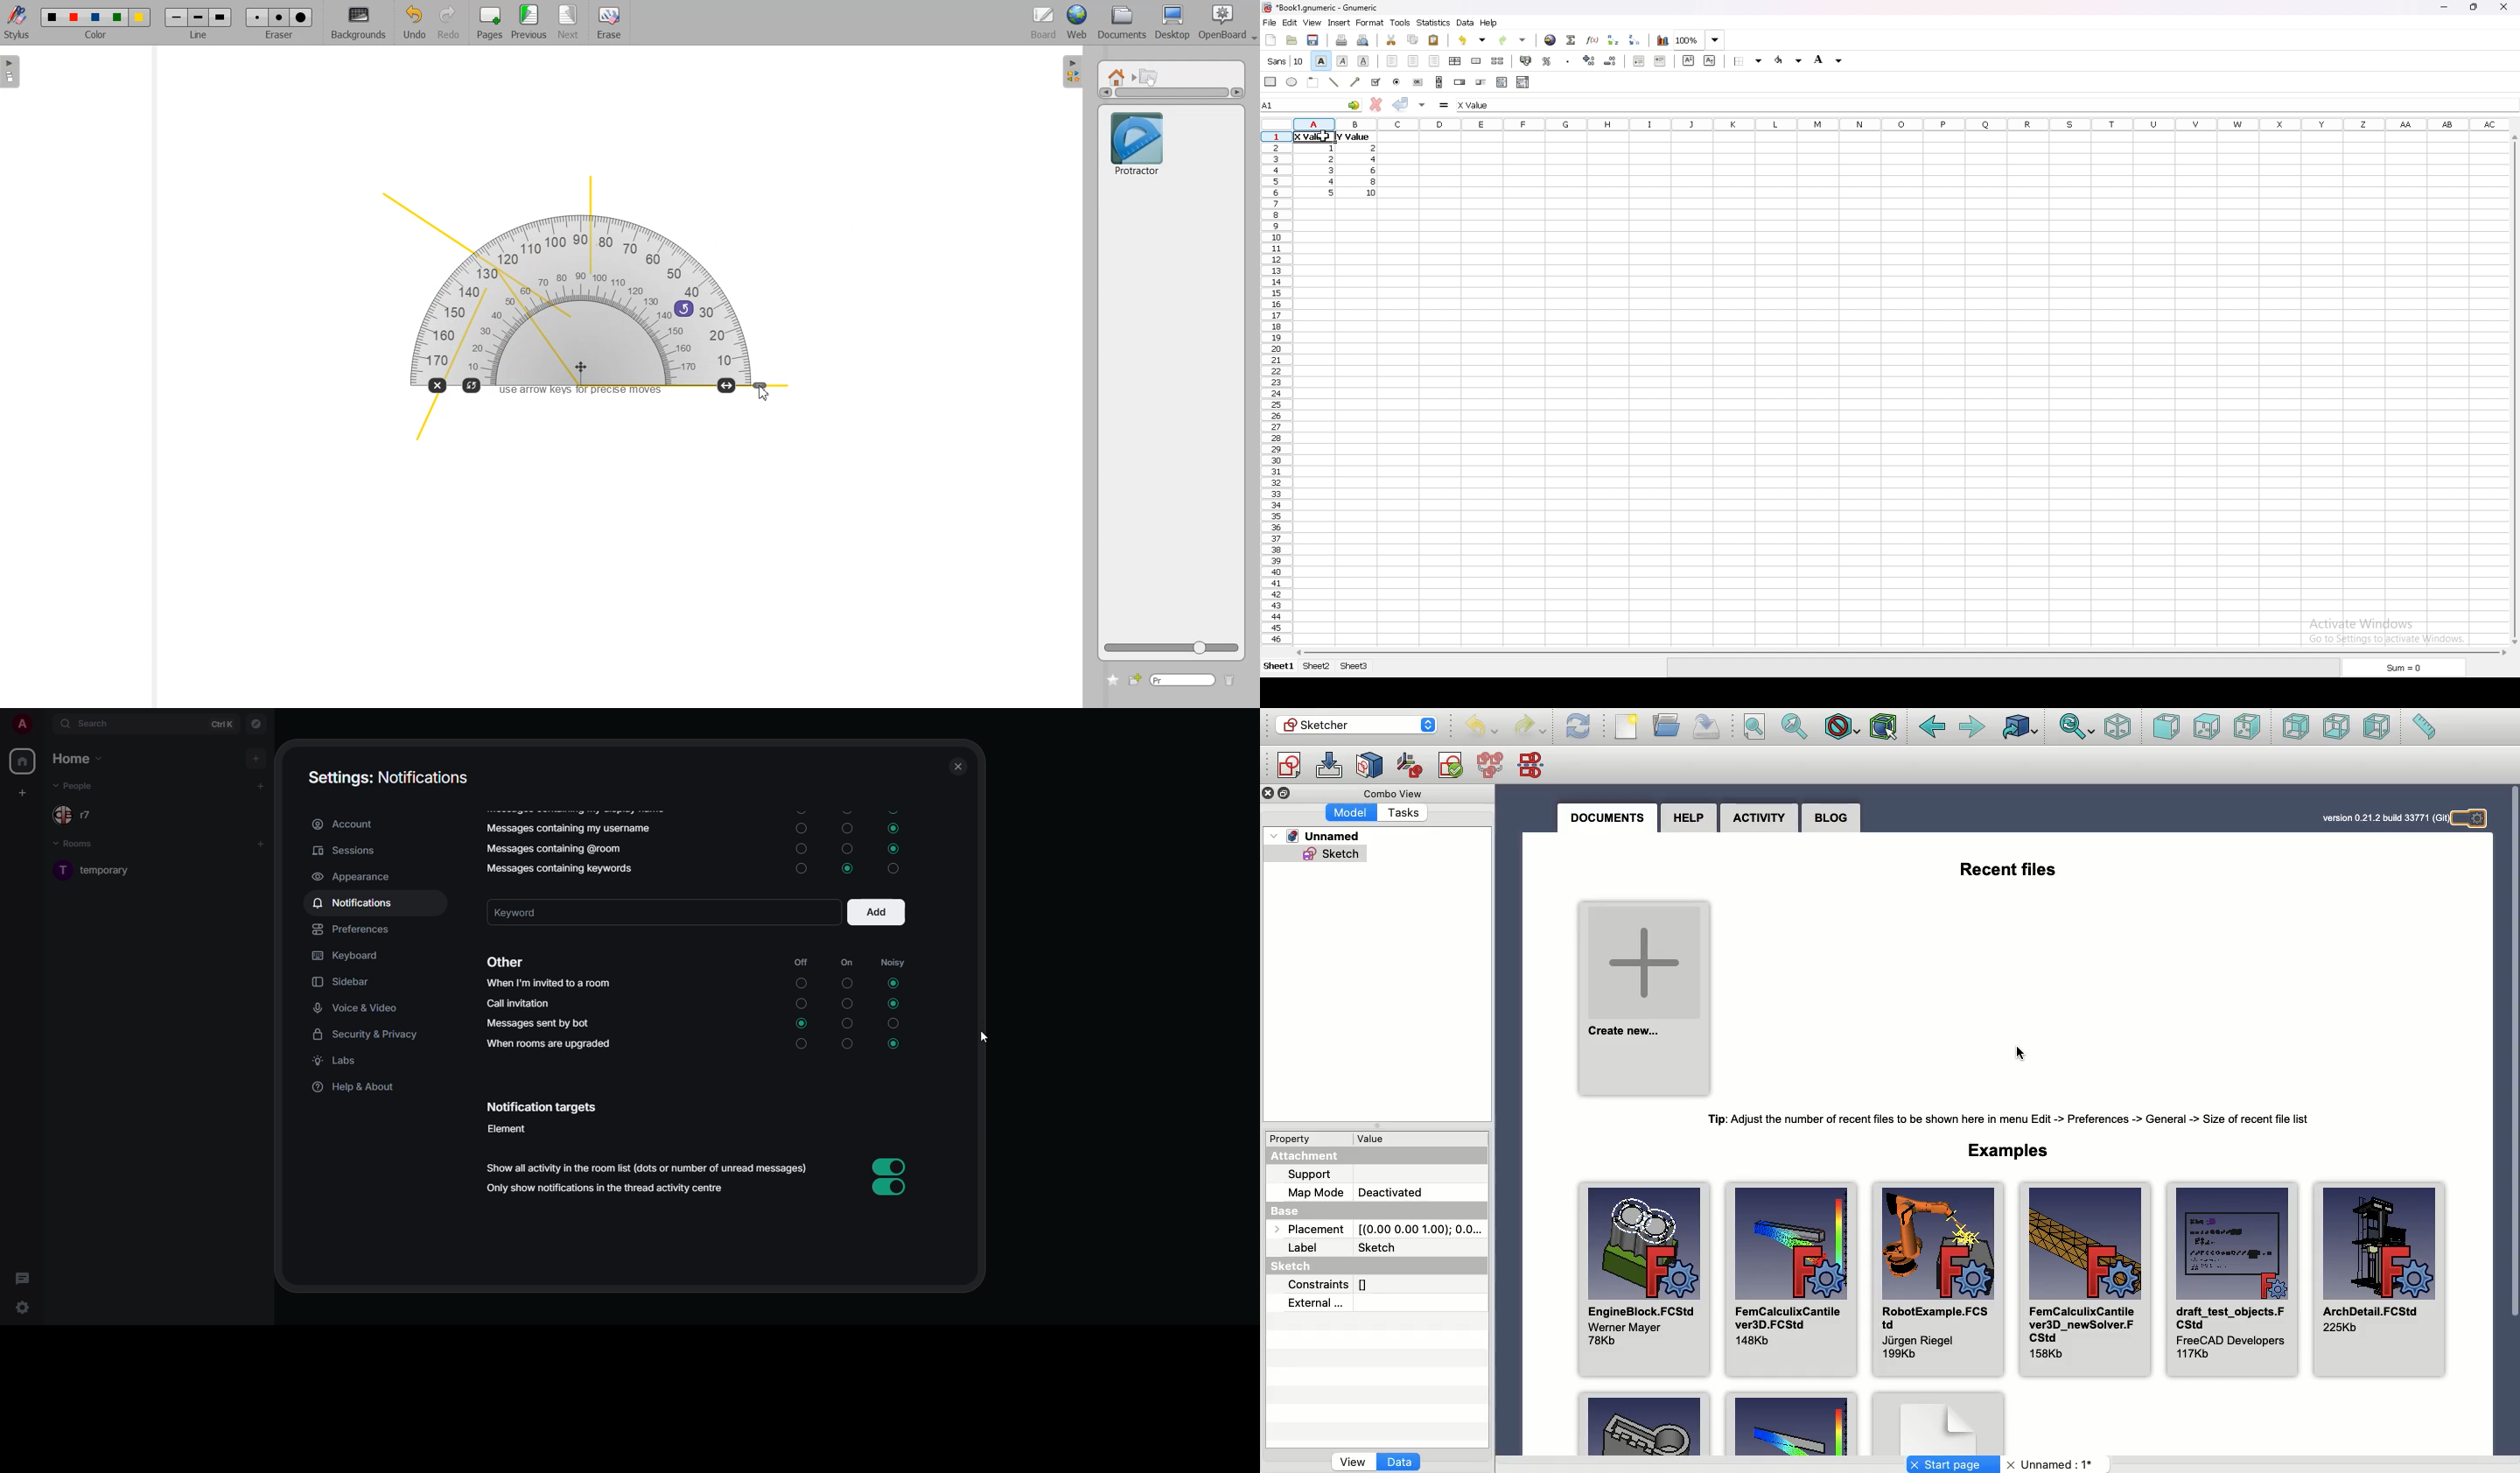 Image resolution: width=2520 pixels, height=1484 pixels. I want to click on sessions, so click(343, 850).